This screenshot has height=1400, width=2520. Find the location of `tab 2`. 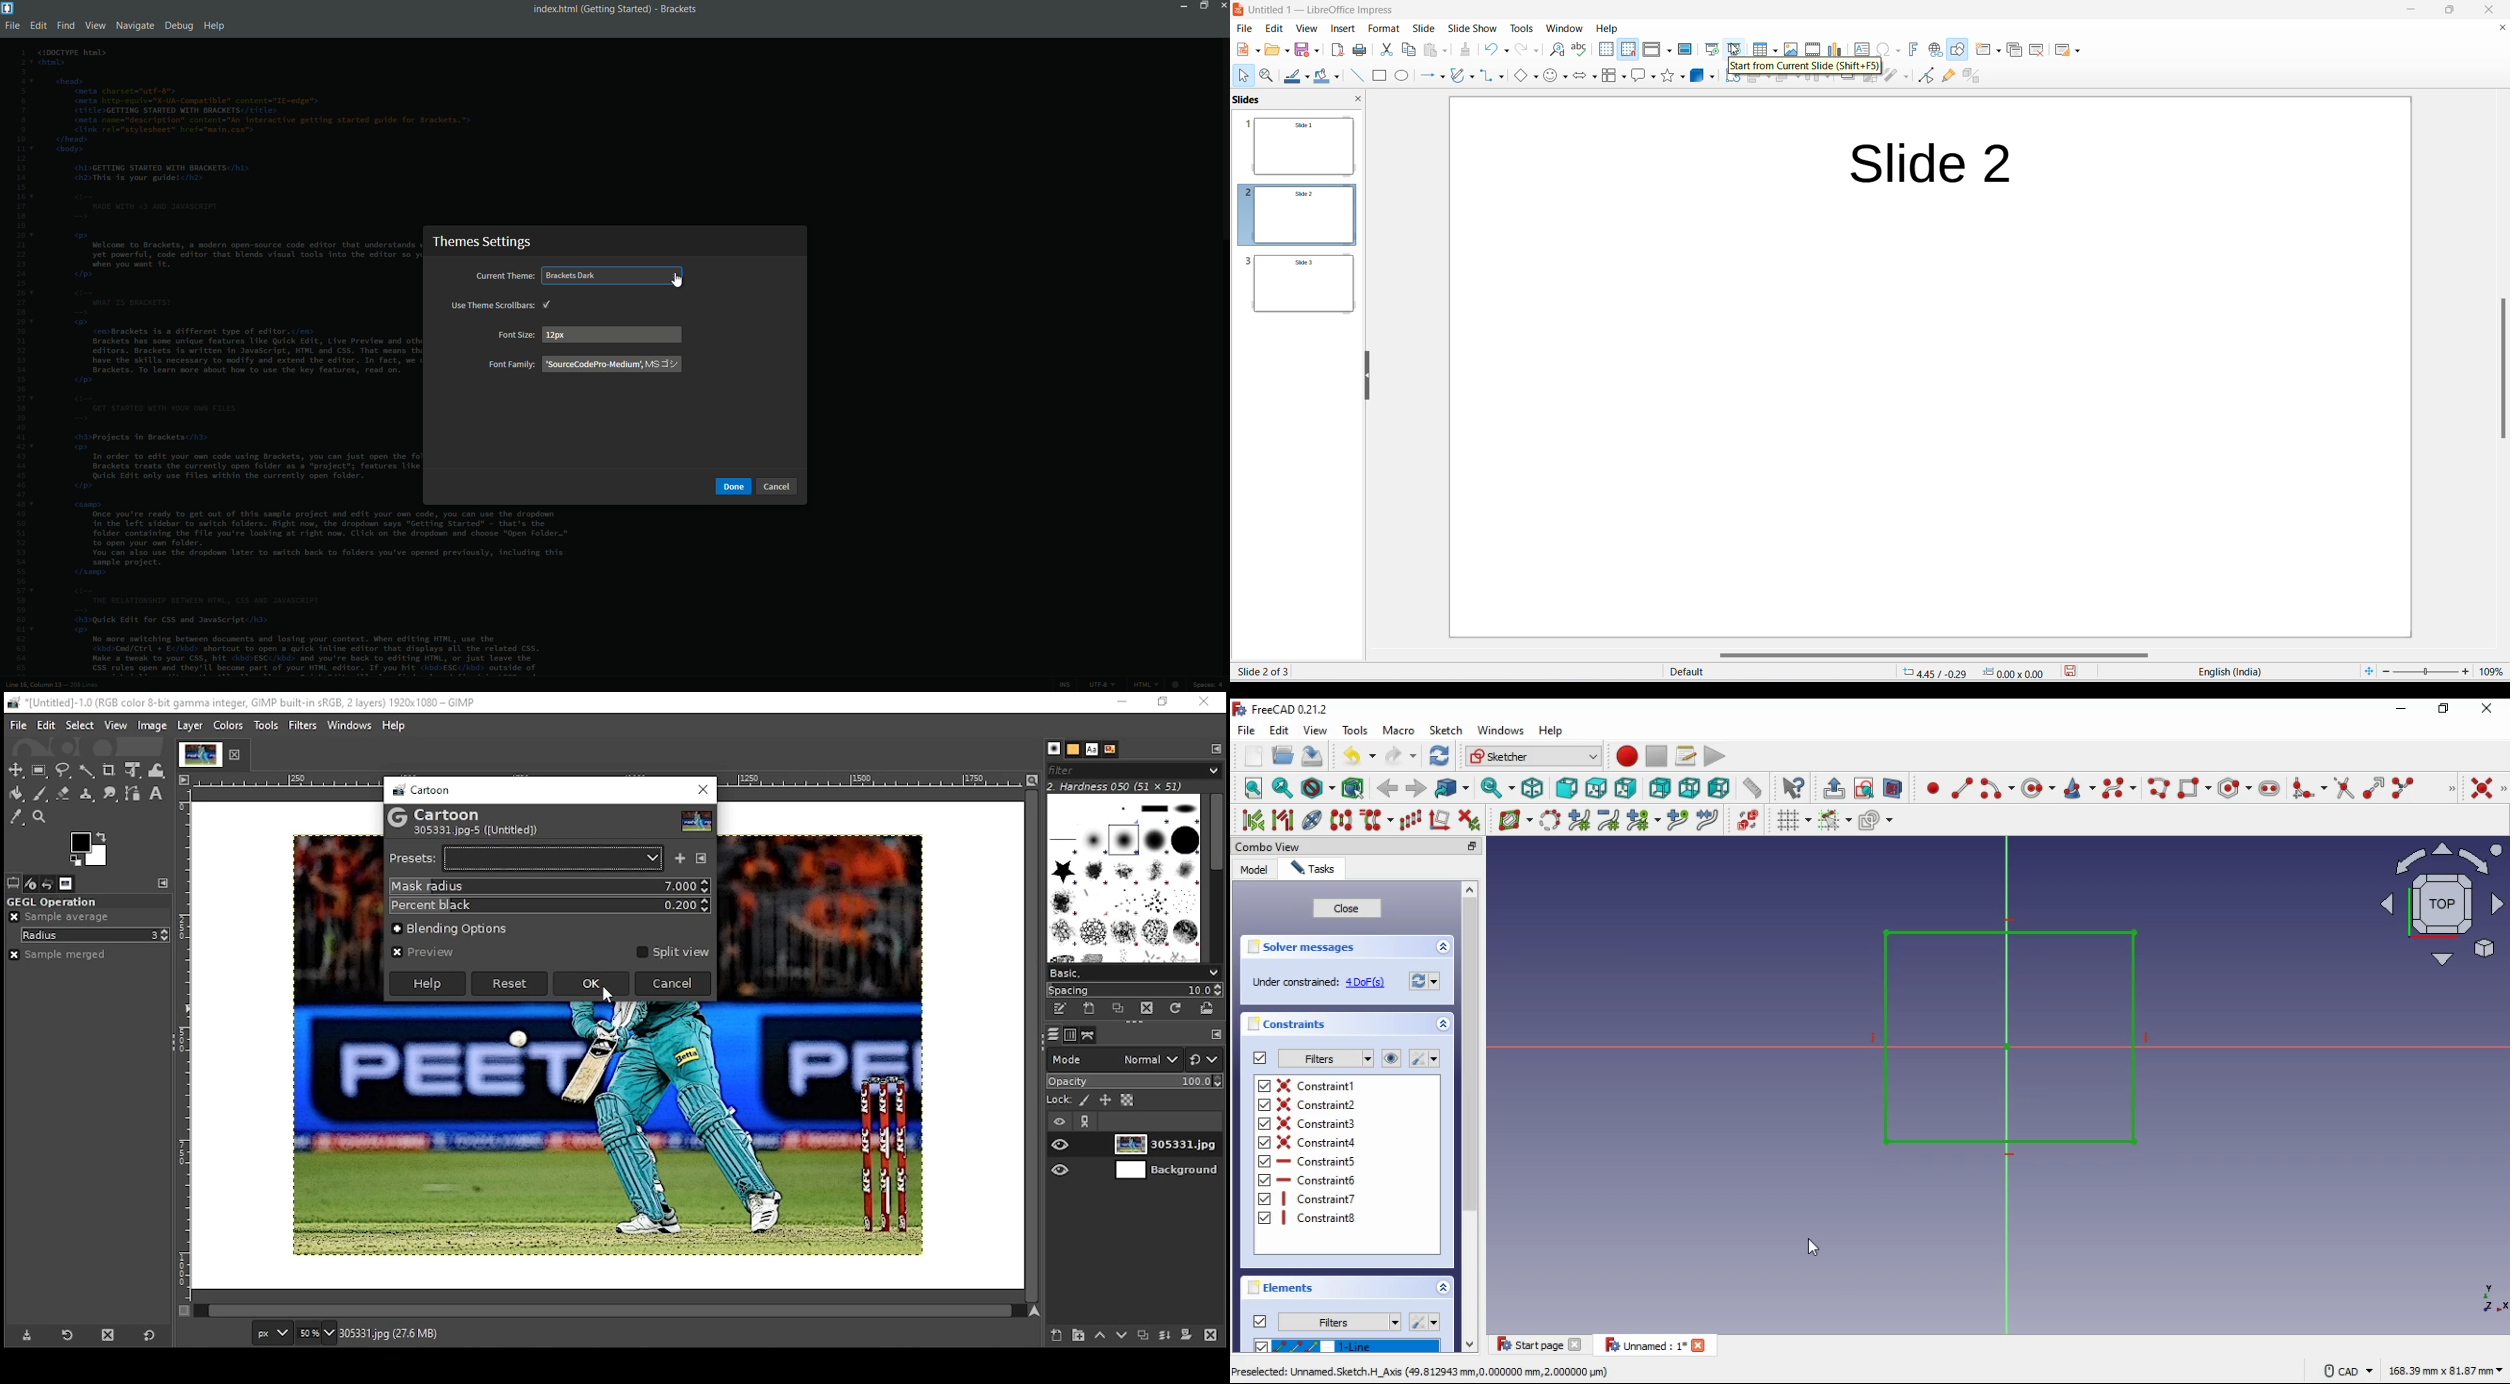

tab 2 is located at coordinates (1656, 1345).